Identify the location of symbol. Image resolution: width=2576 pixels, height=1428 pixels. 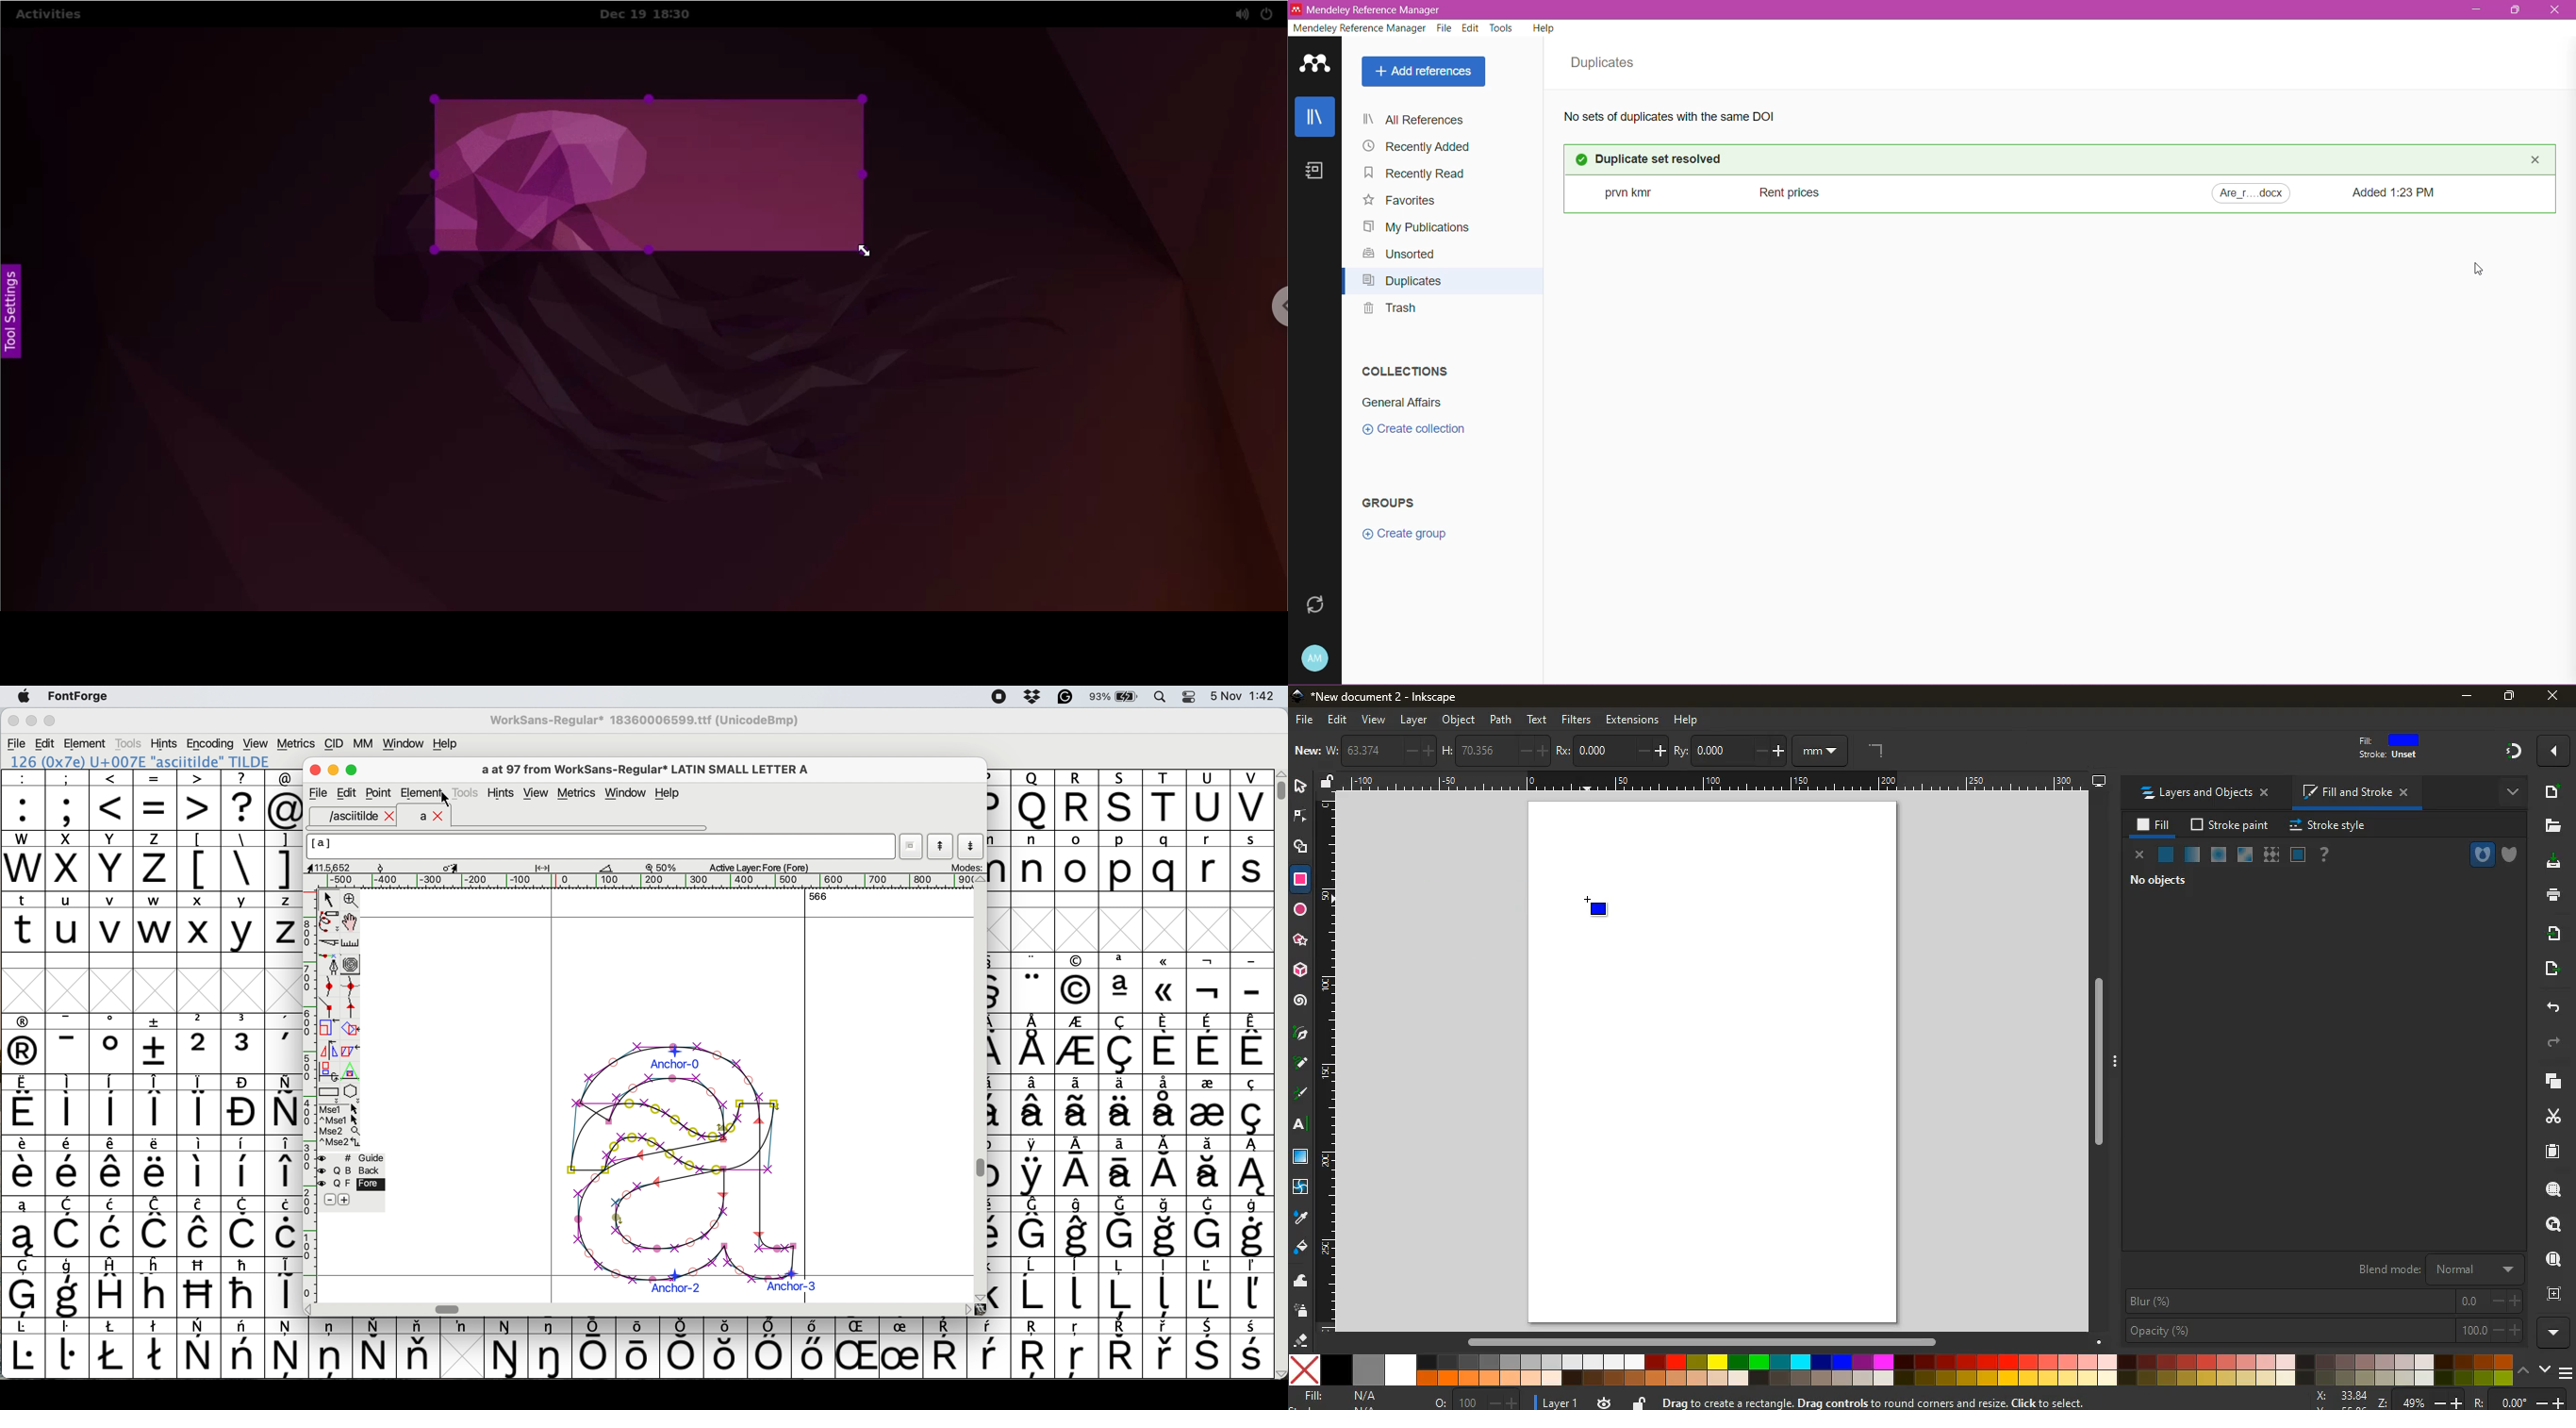
(1033, 1226).